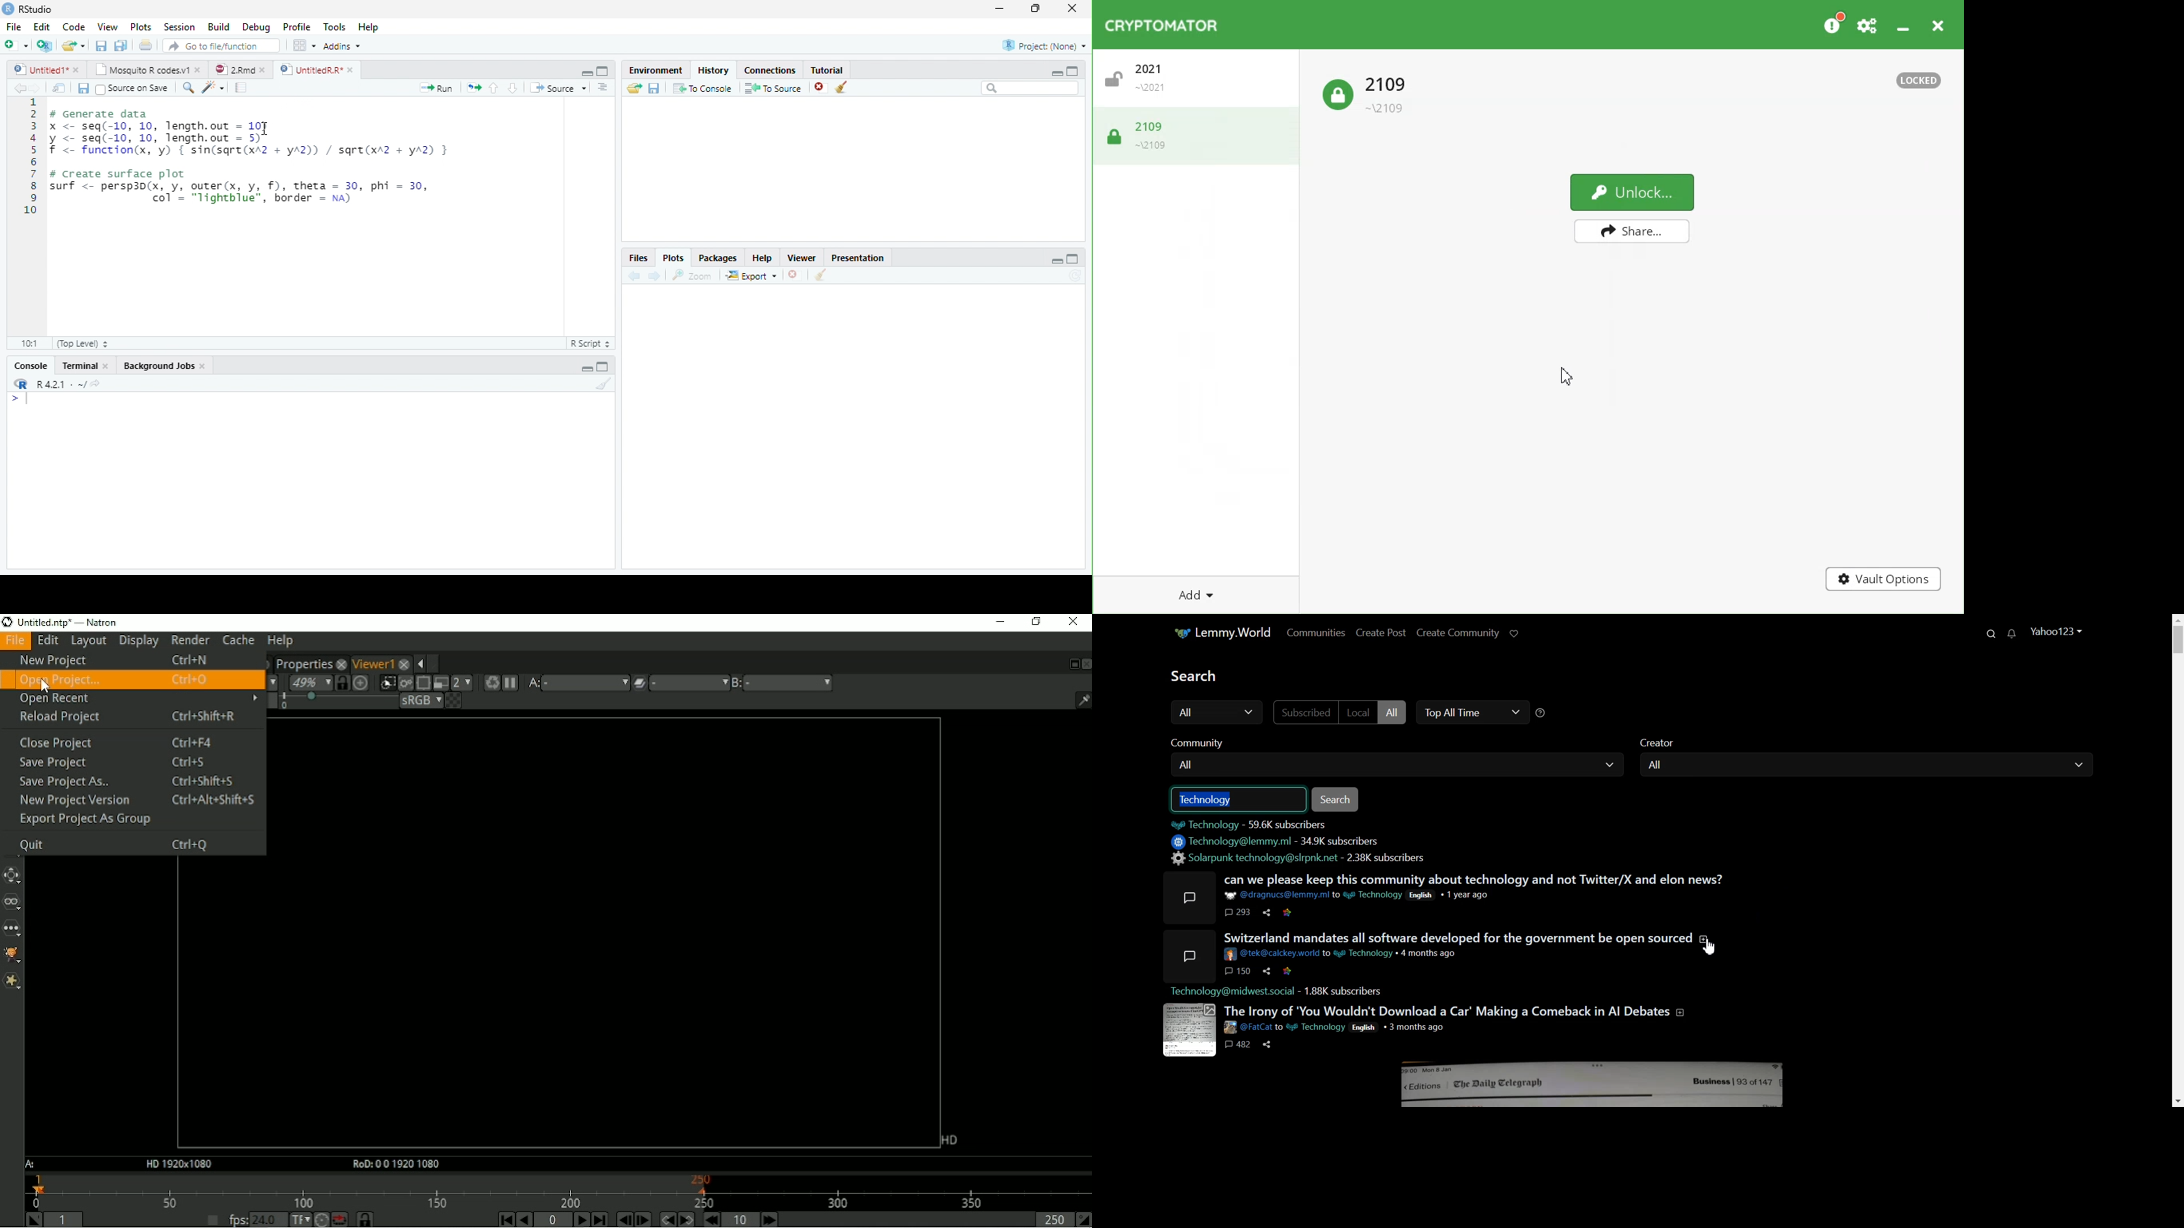 This screenshot has height=1232, width=2184. I want to click on Previous plot, so click(634, 276).